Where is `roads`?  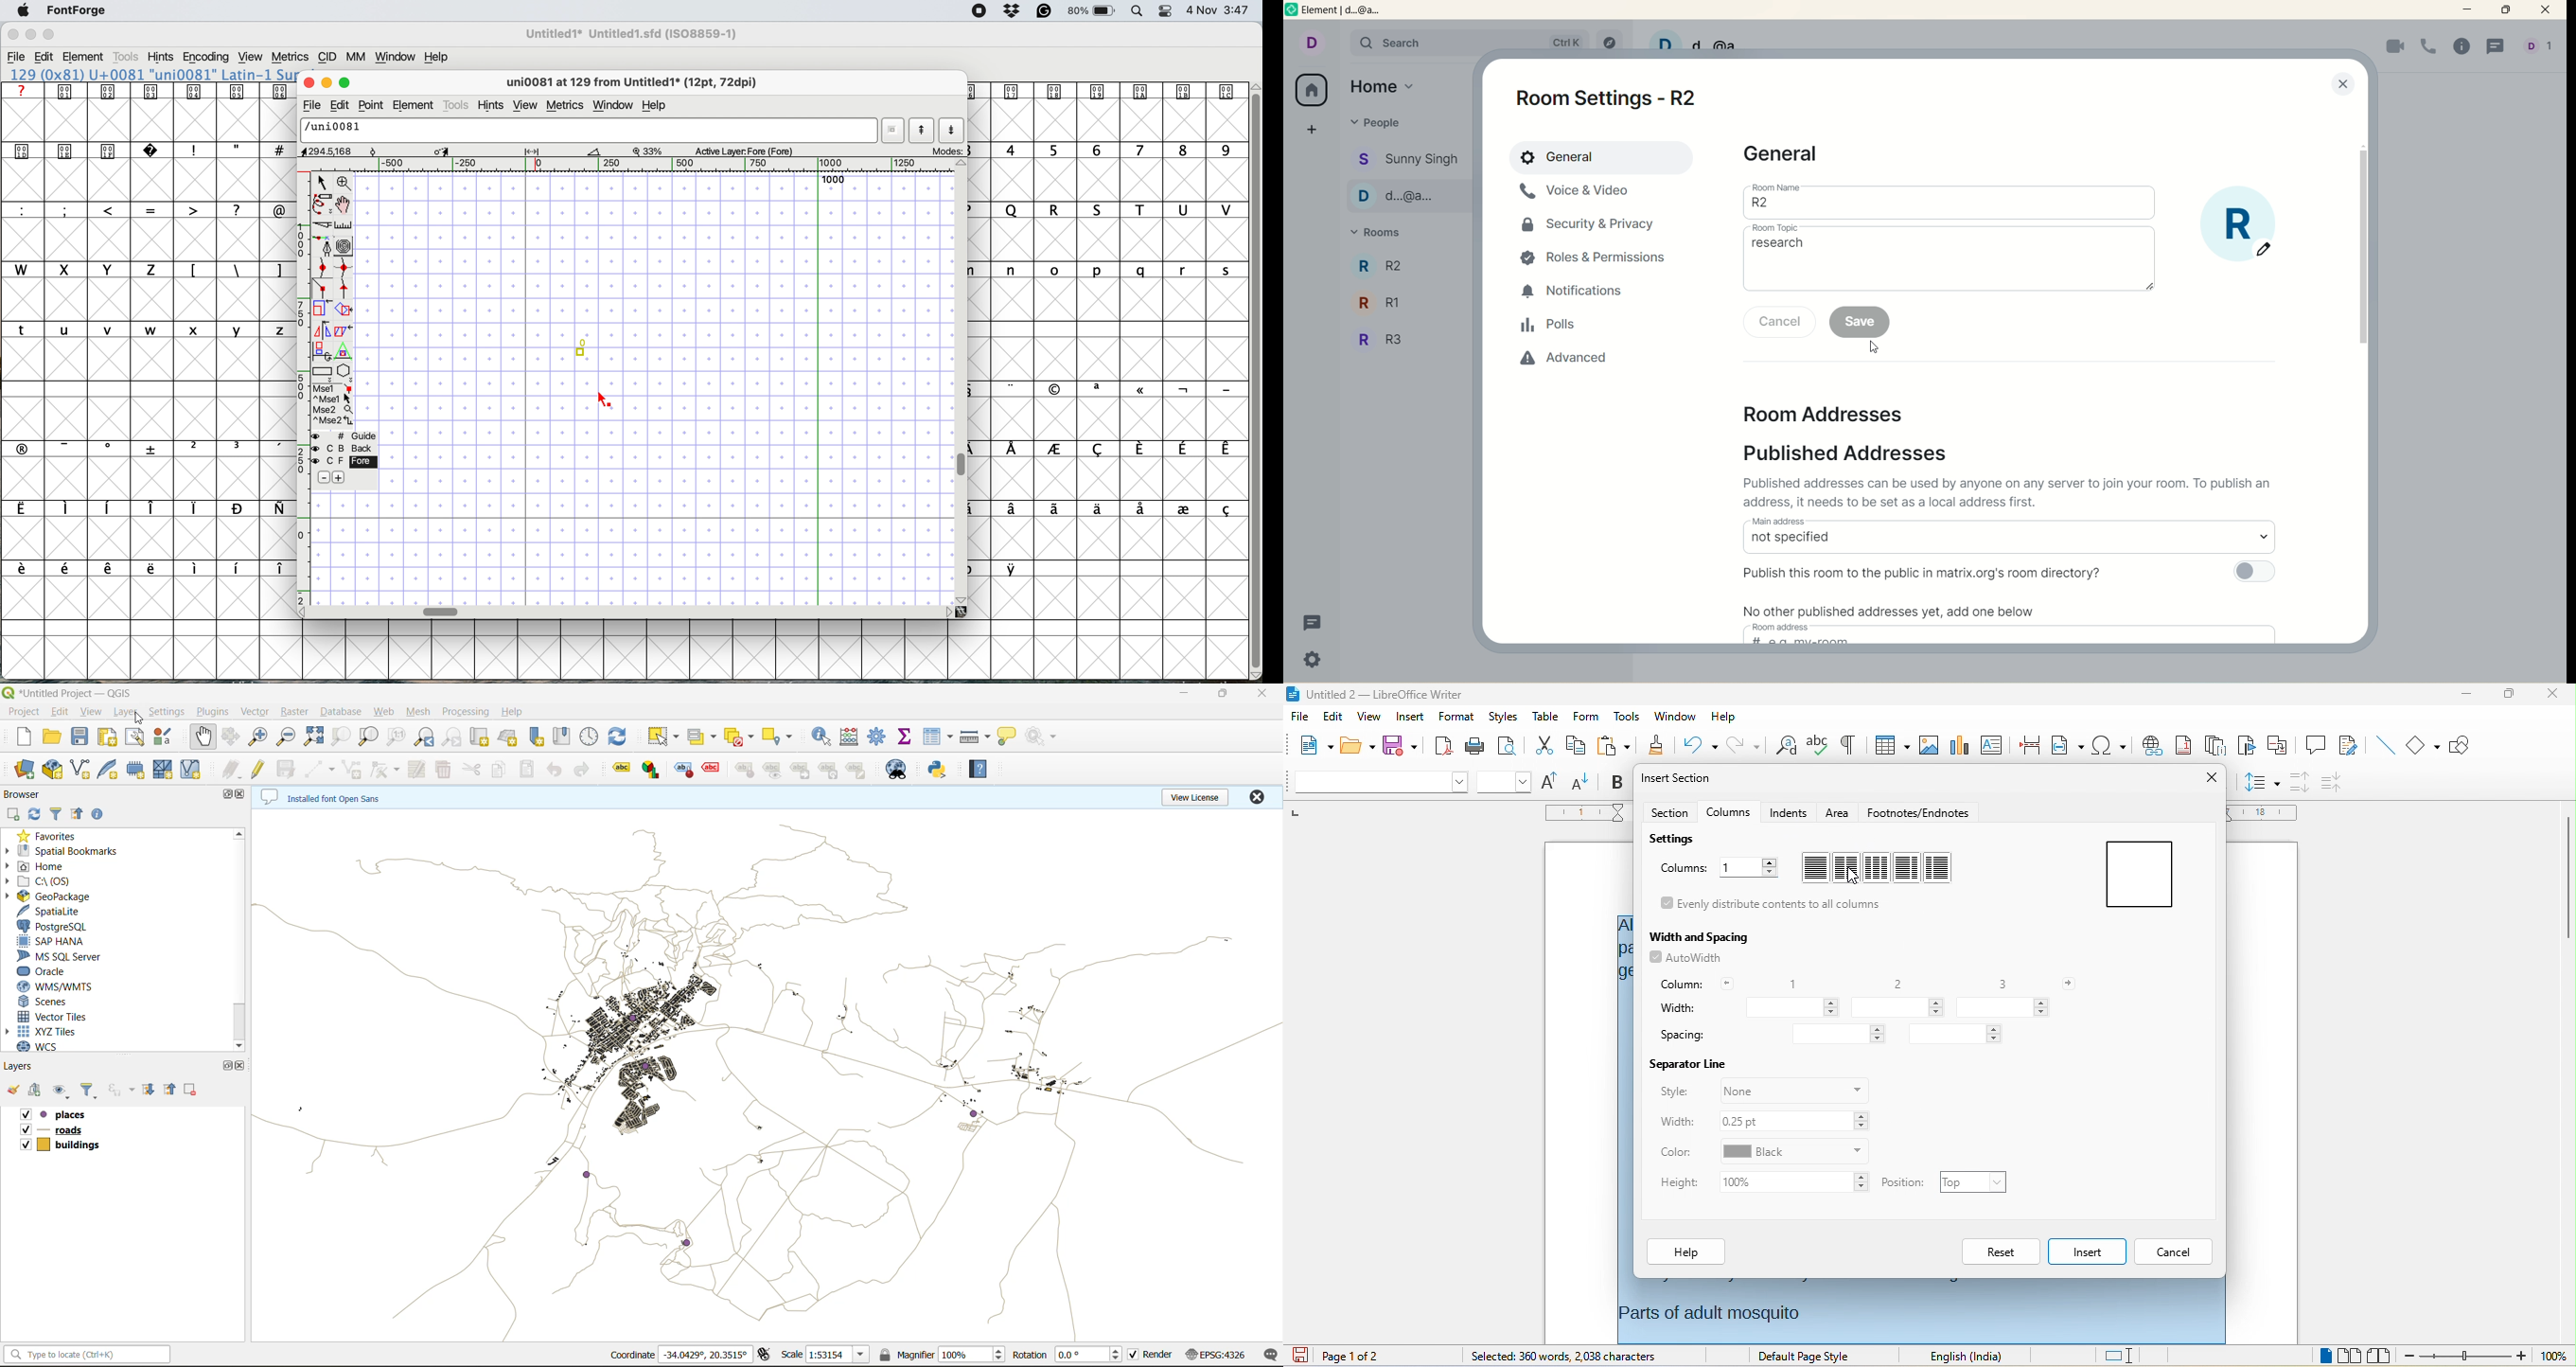
roads is located at coordinates (53, 1131).